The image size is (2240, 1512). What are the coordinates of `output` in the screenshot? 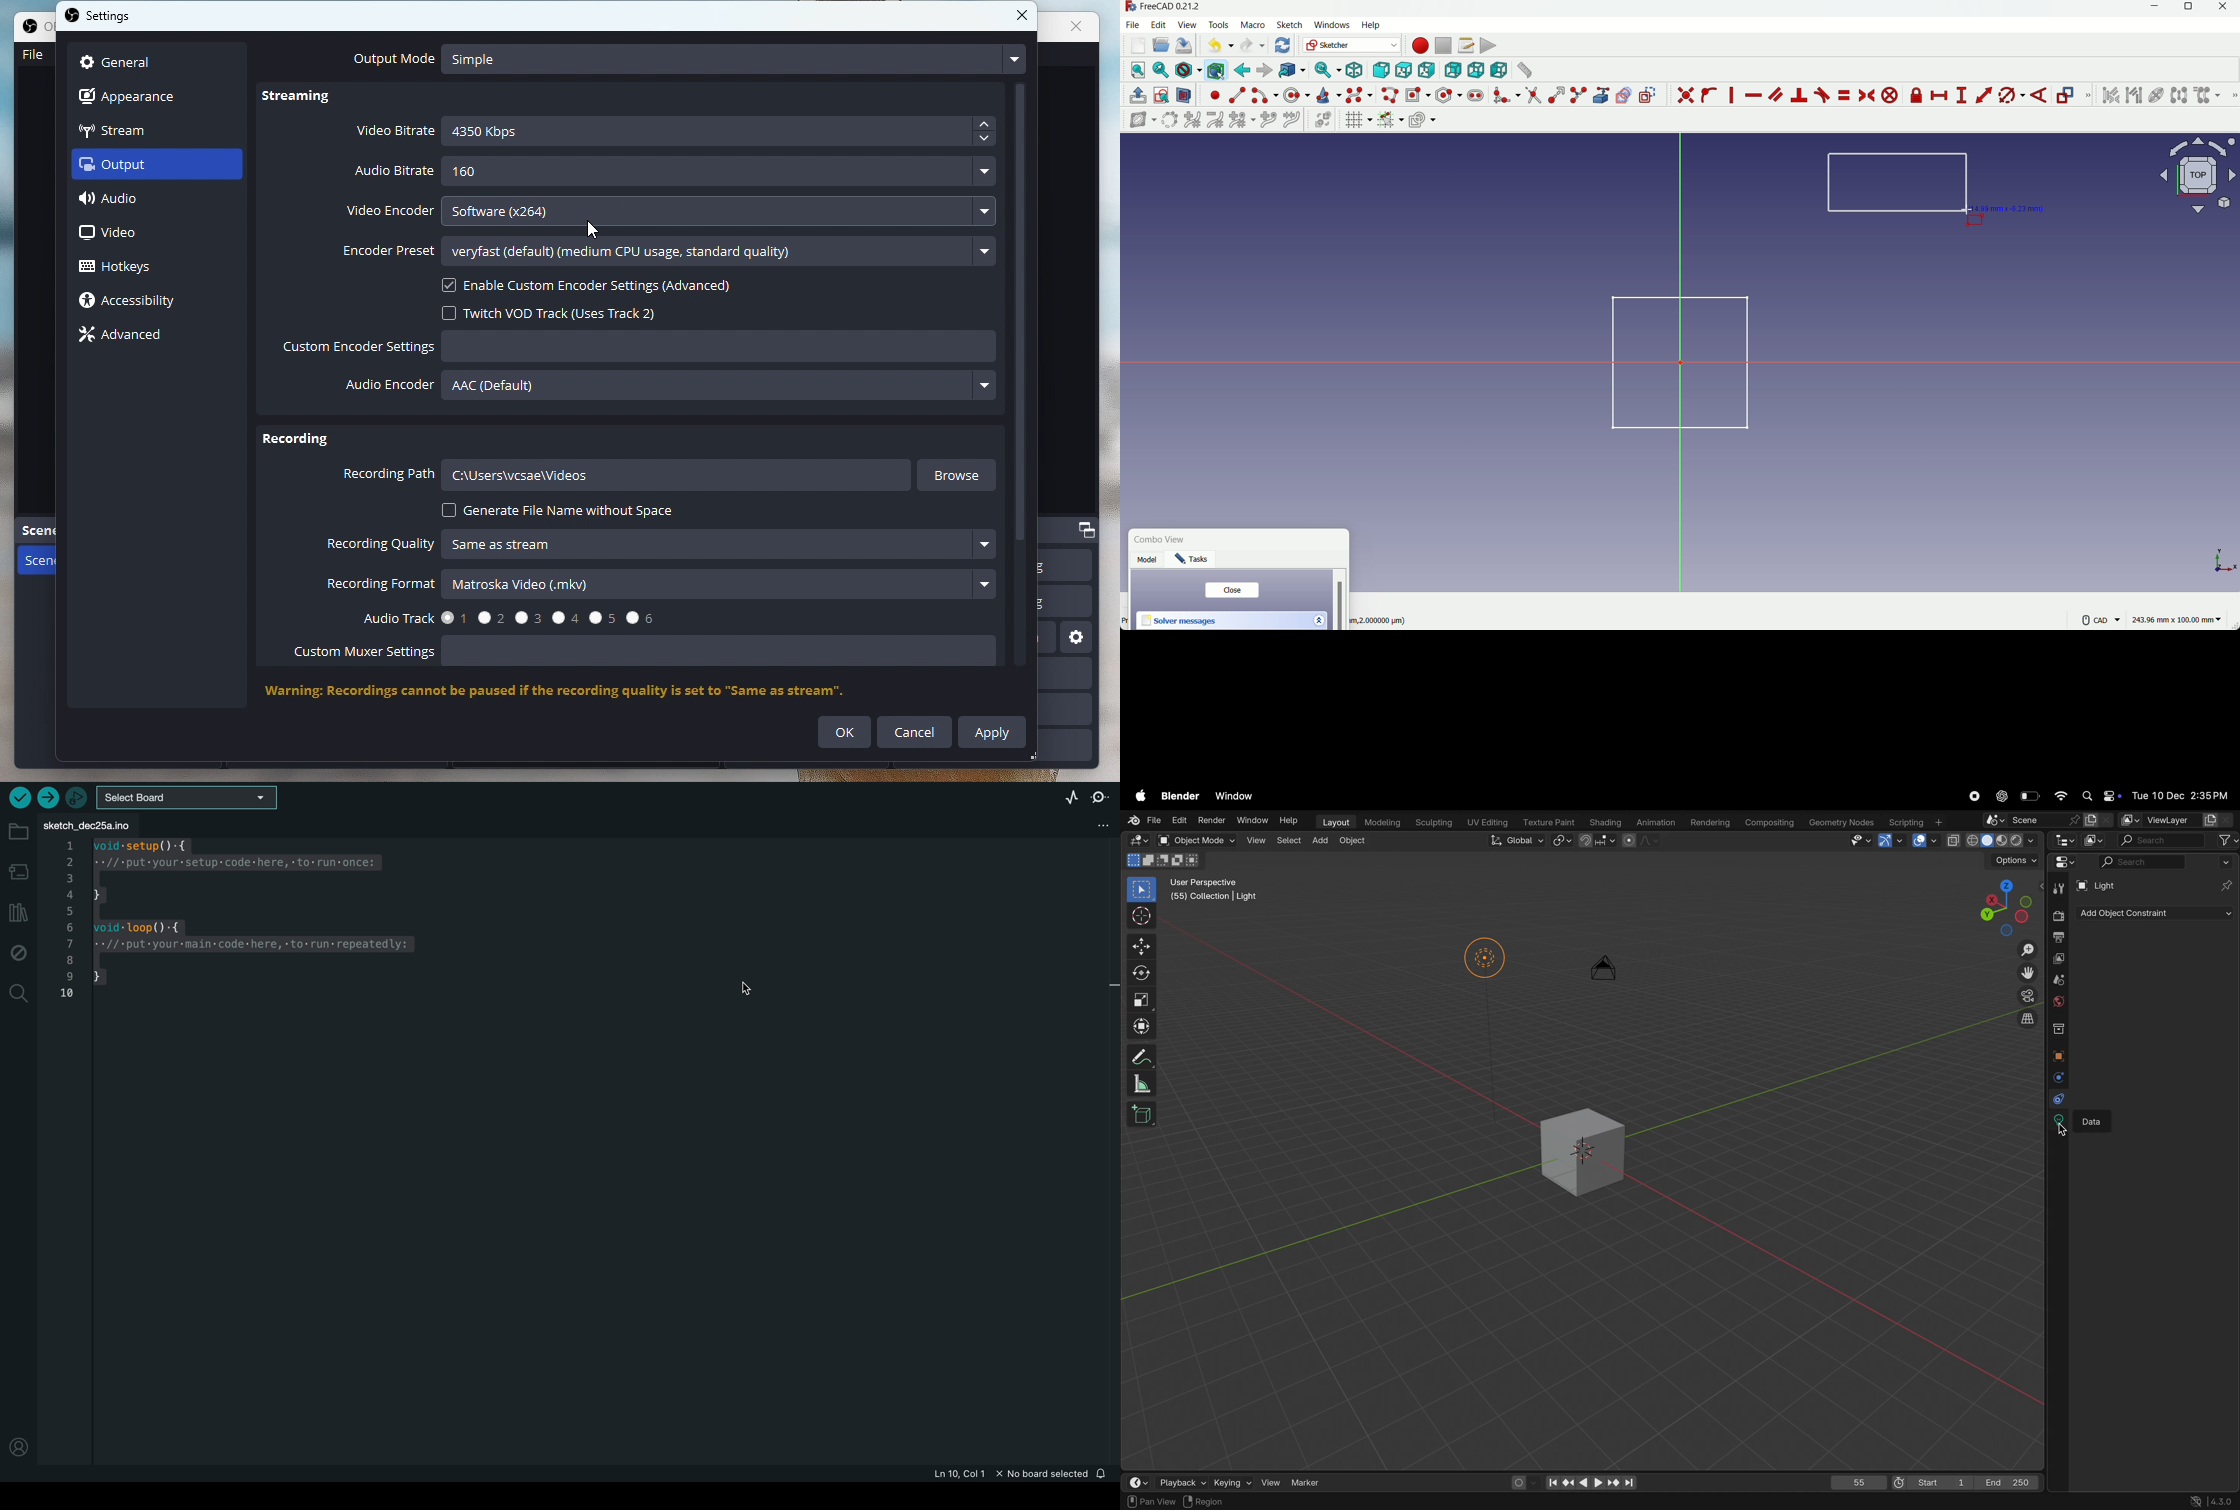 It's located at (131, 168).